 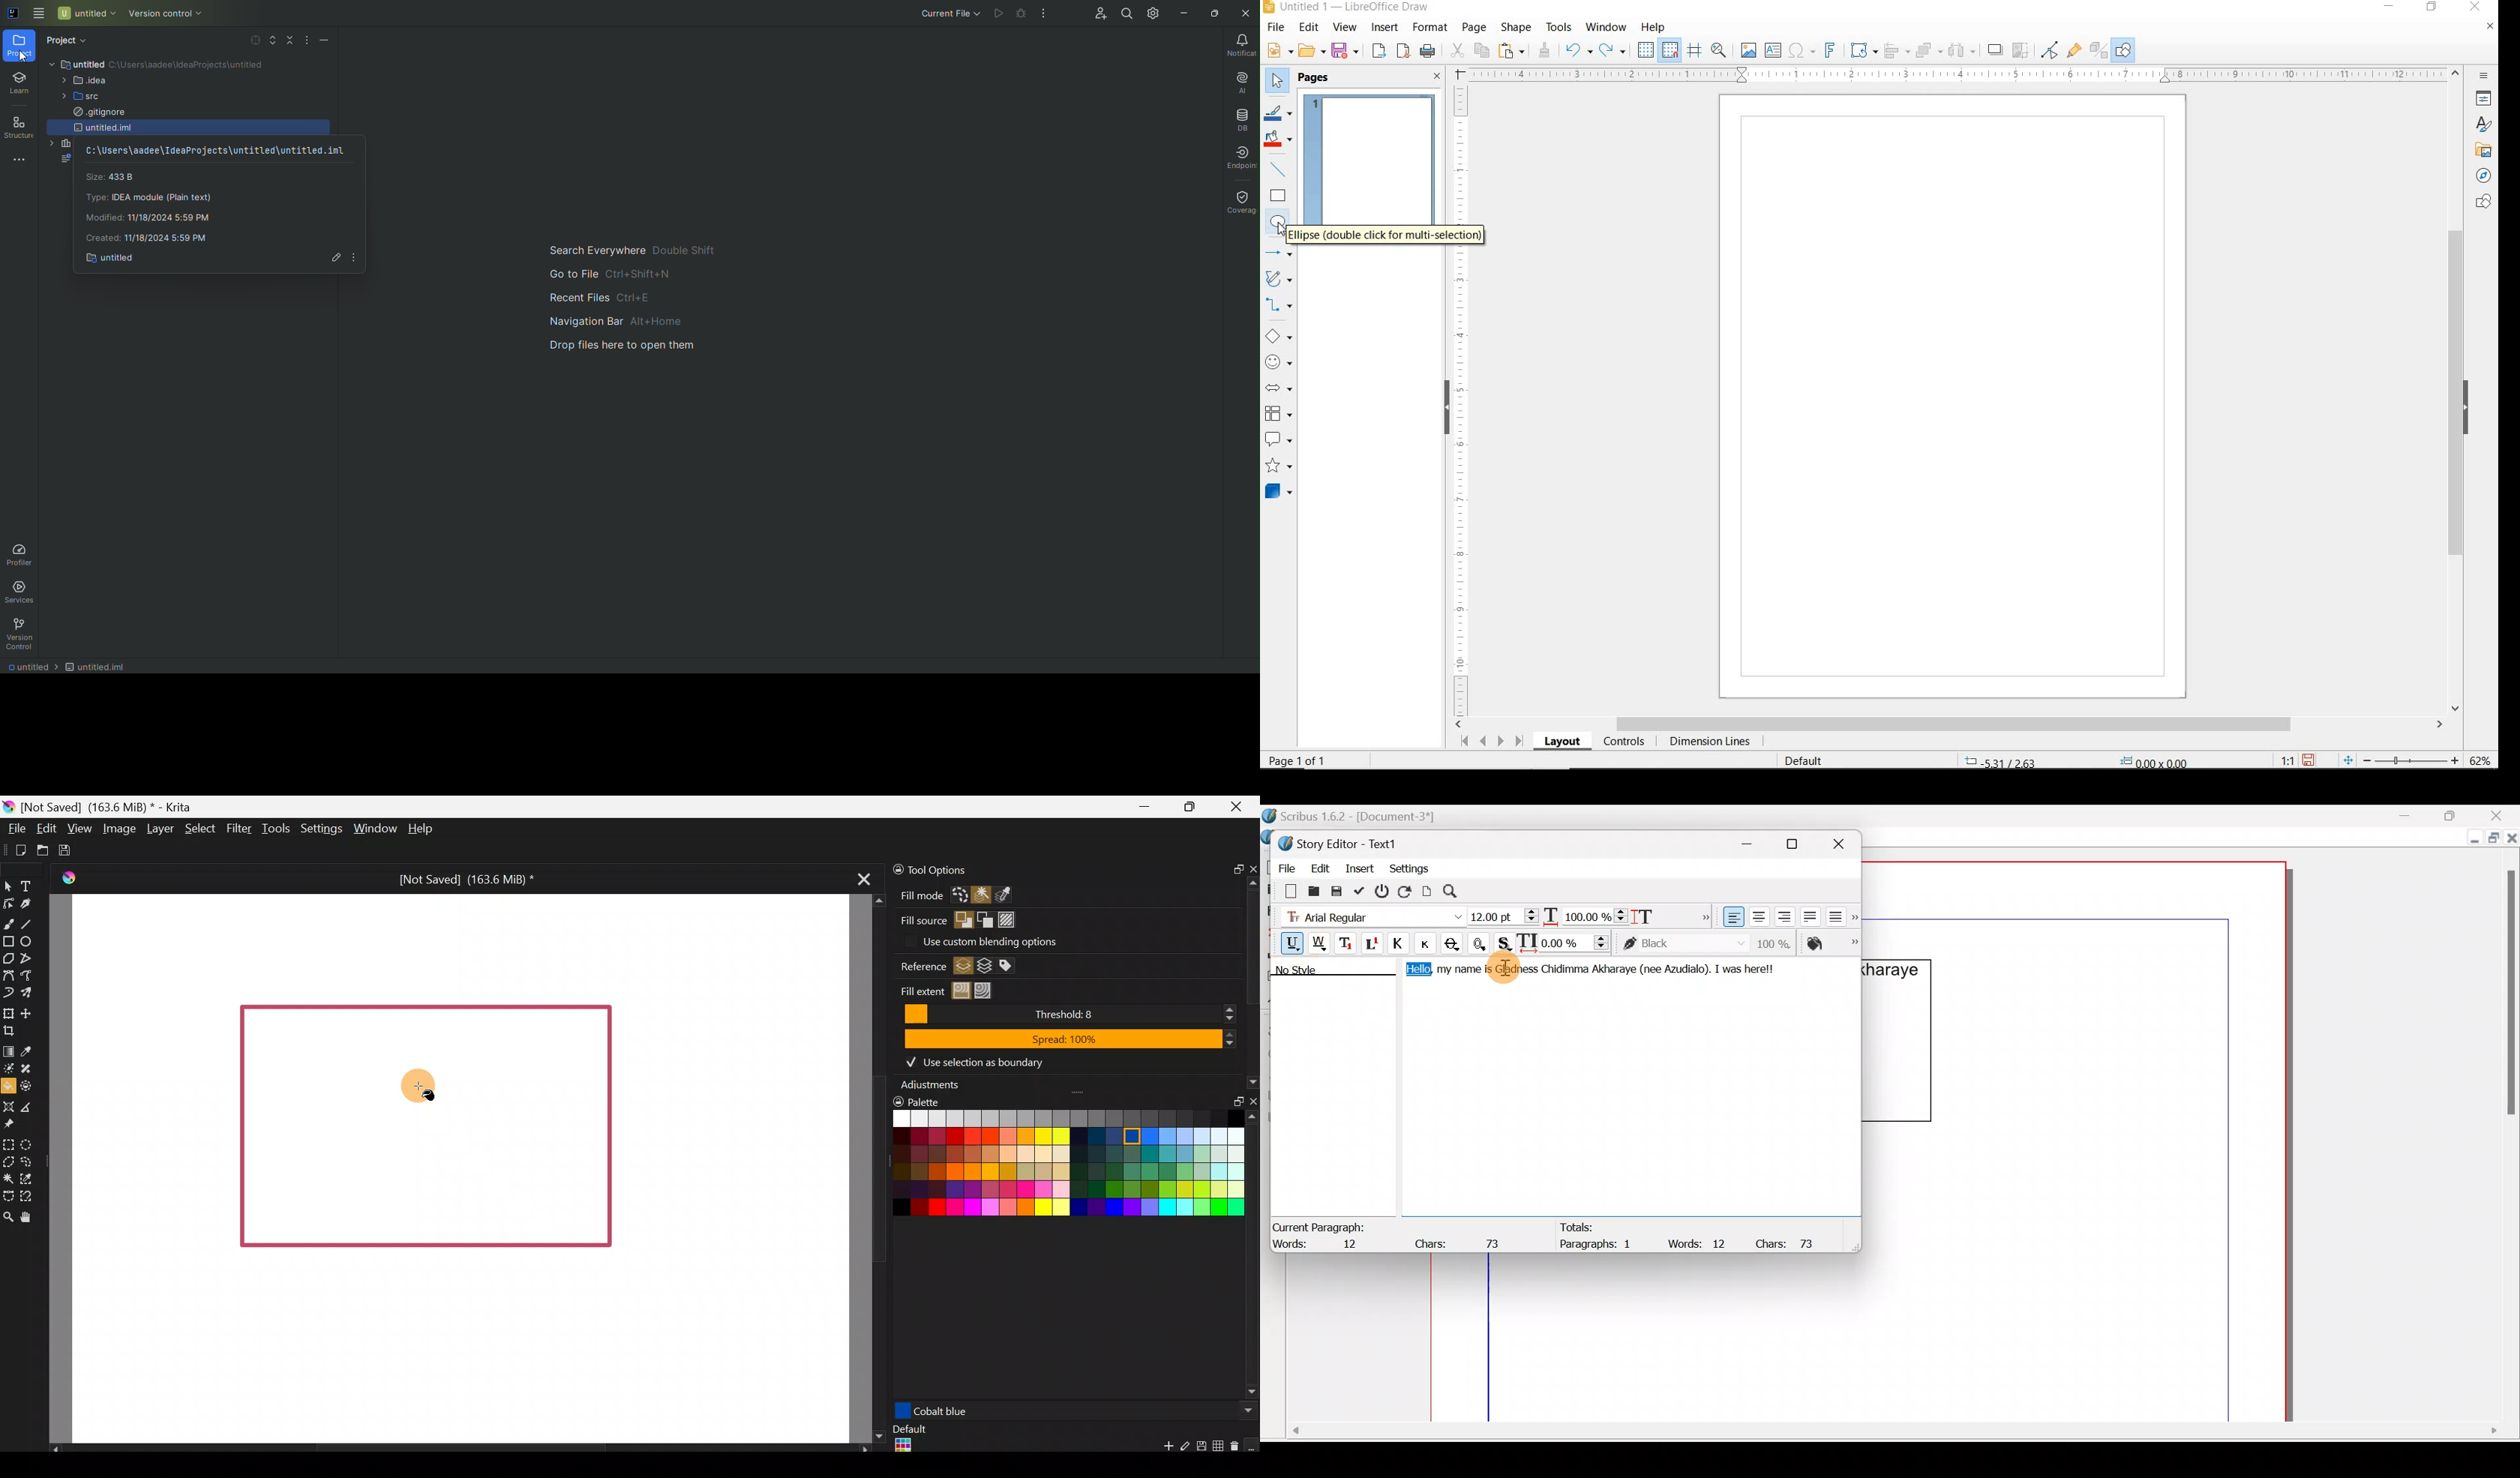 I want to click on EXPORT AS PDF, so click(x=1404, y=52).